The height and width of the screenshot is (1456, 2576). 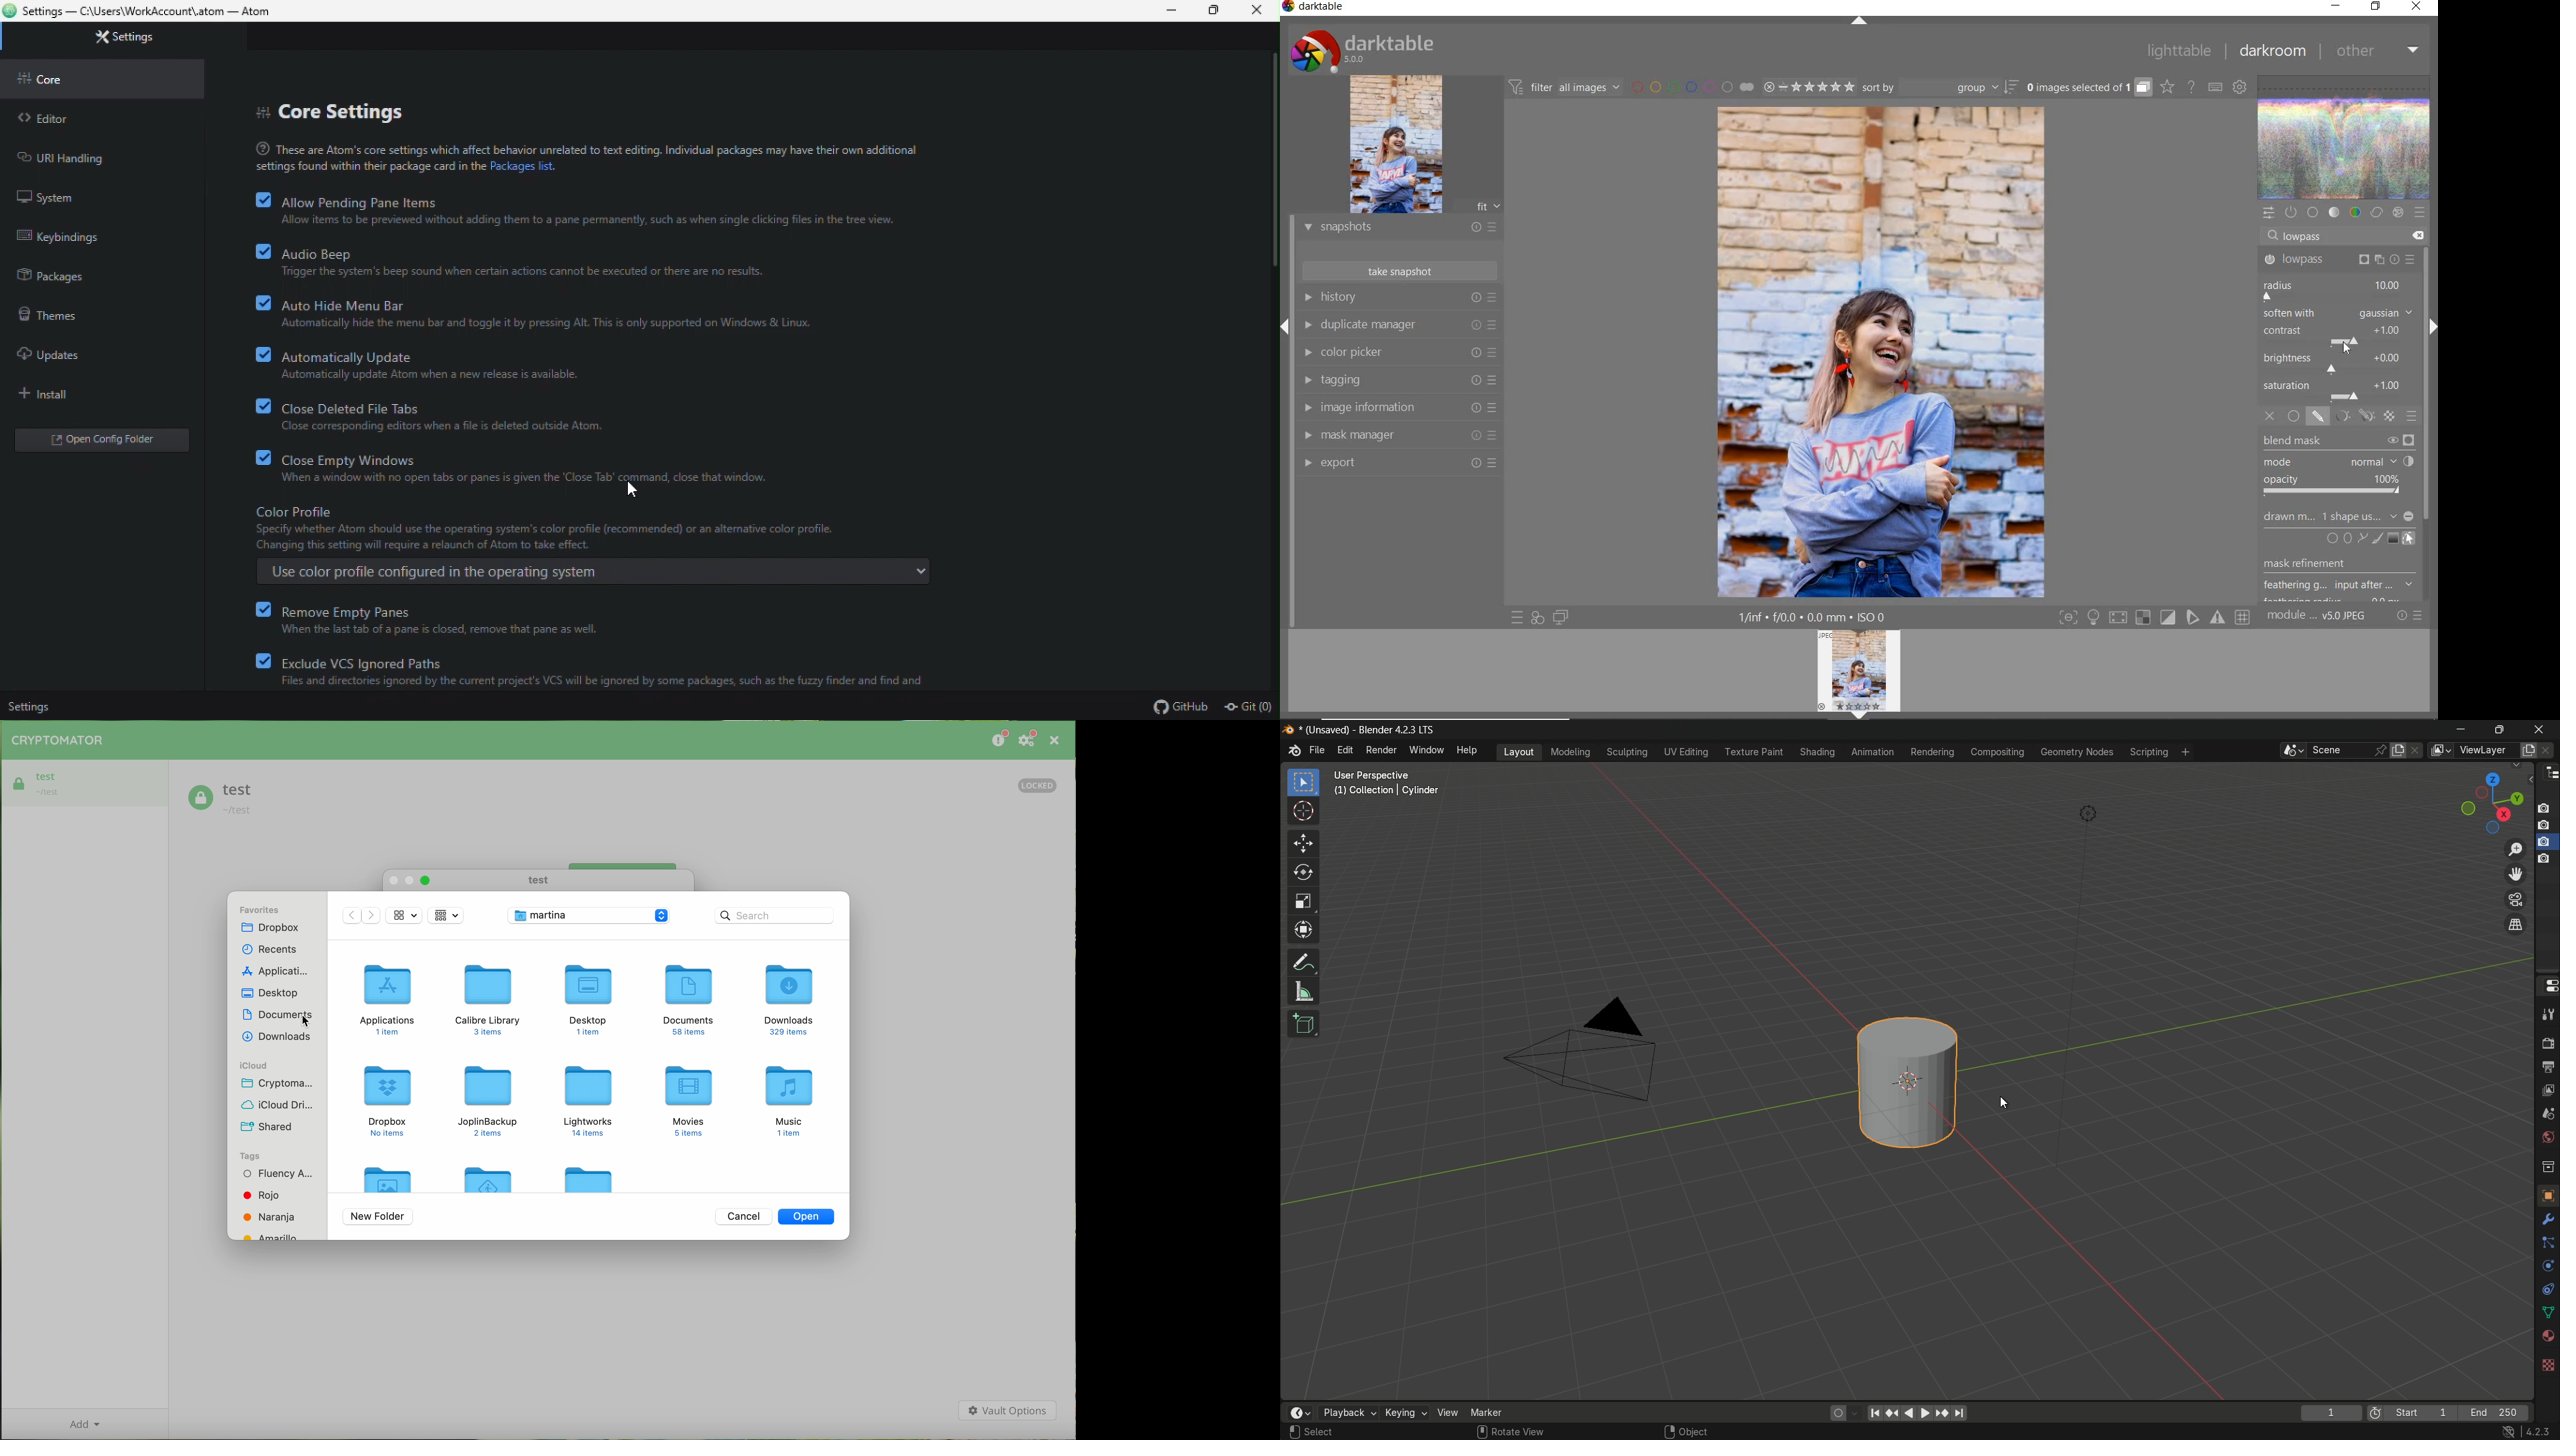 I want to click on uniformly, so click(x=2294, y=417).